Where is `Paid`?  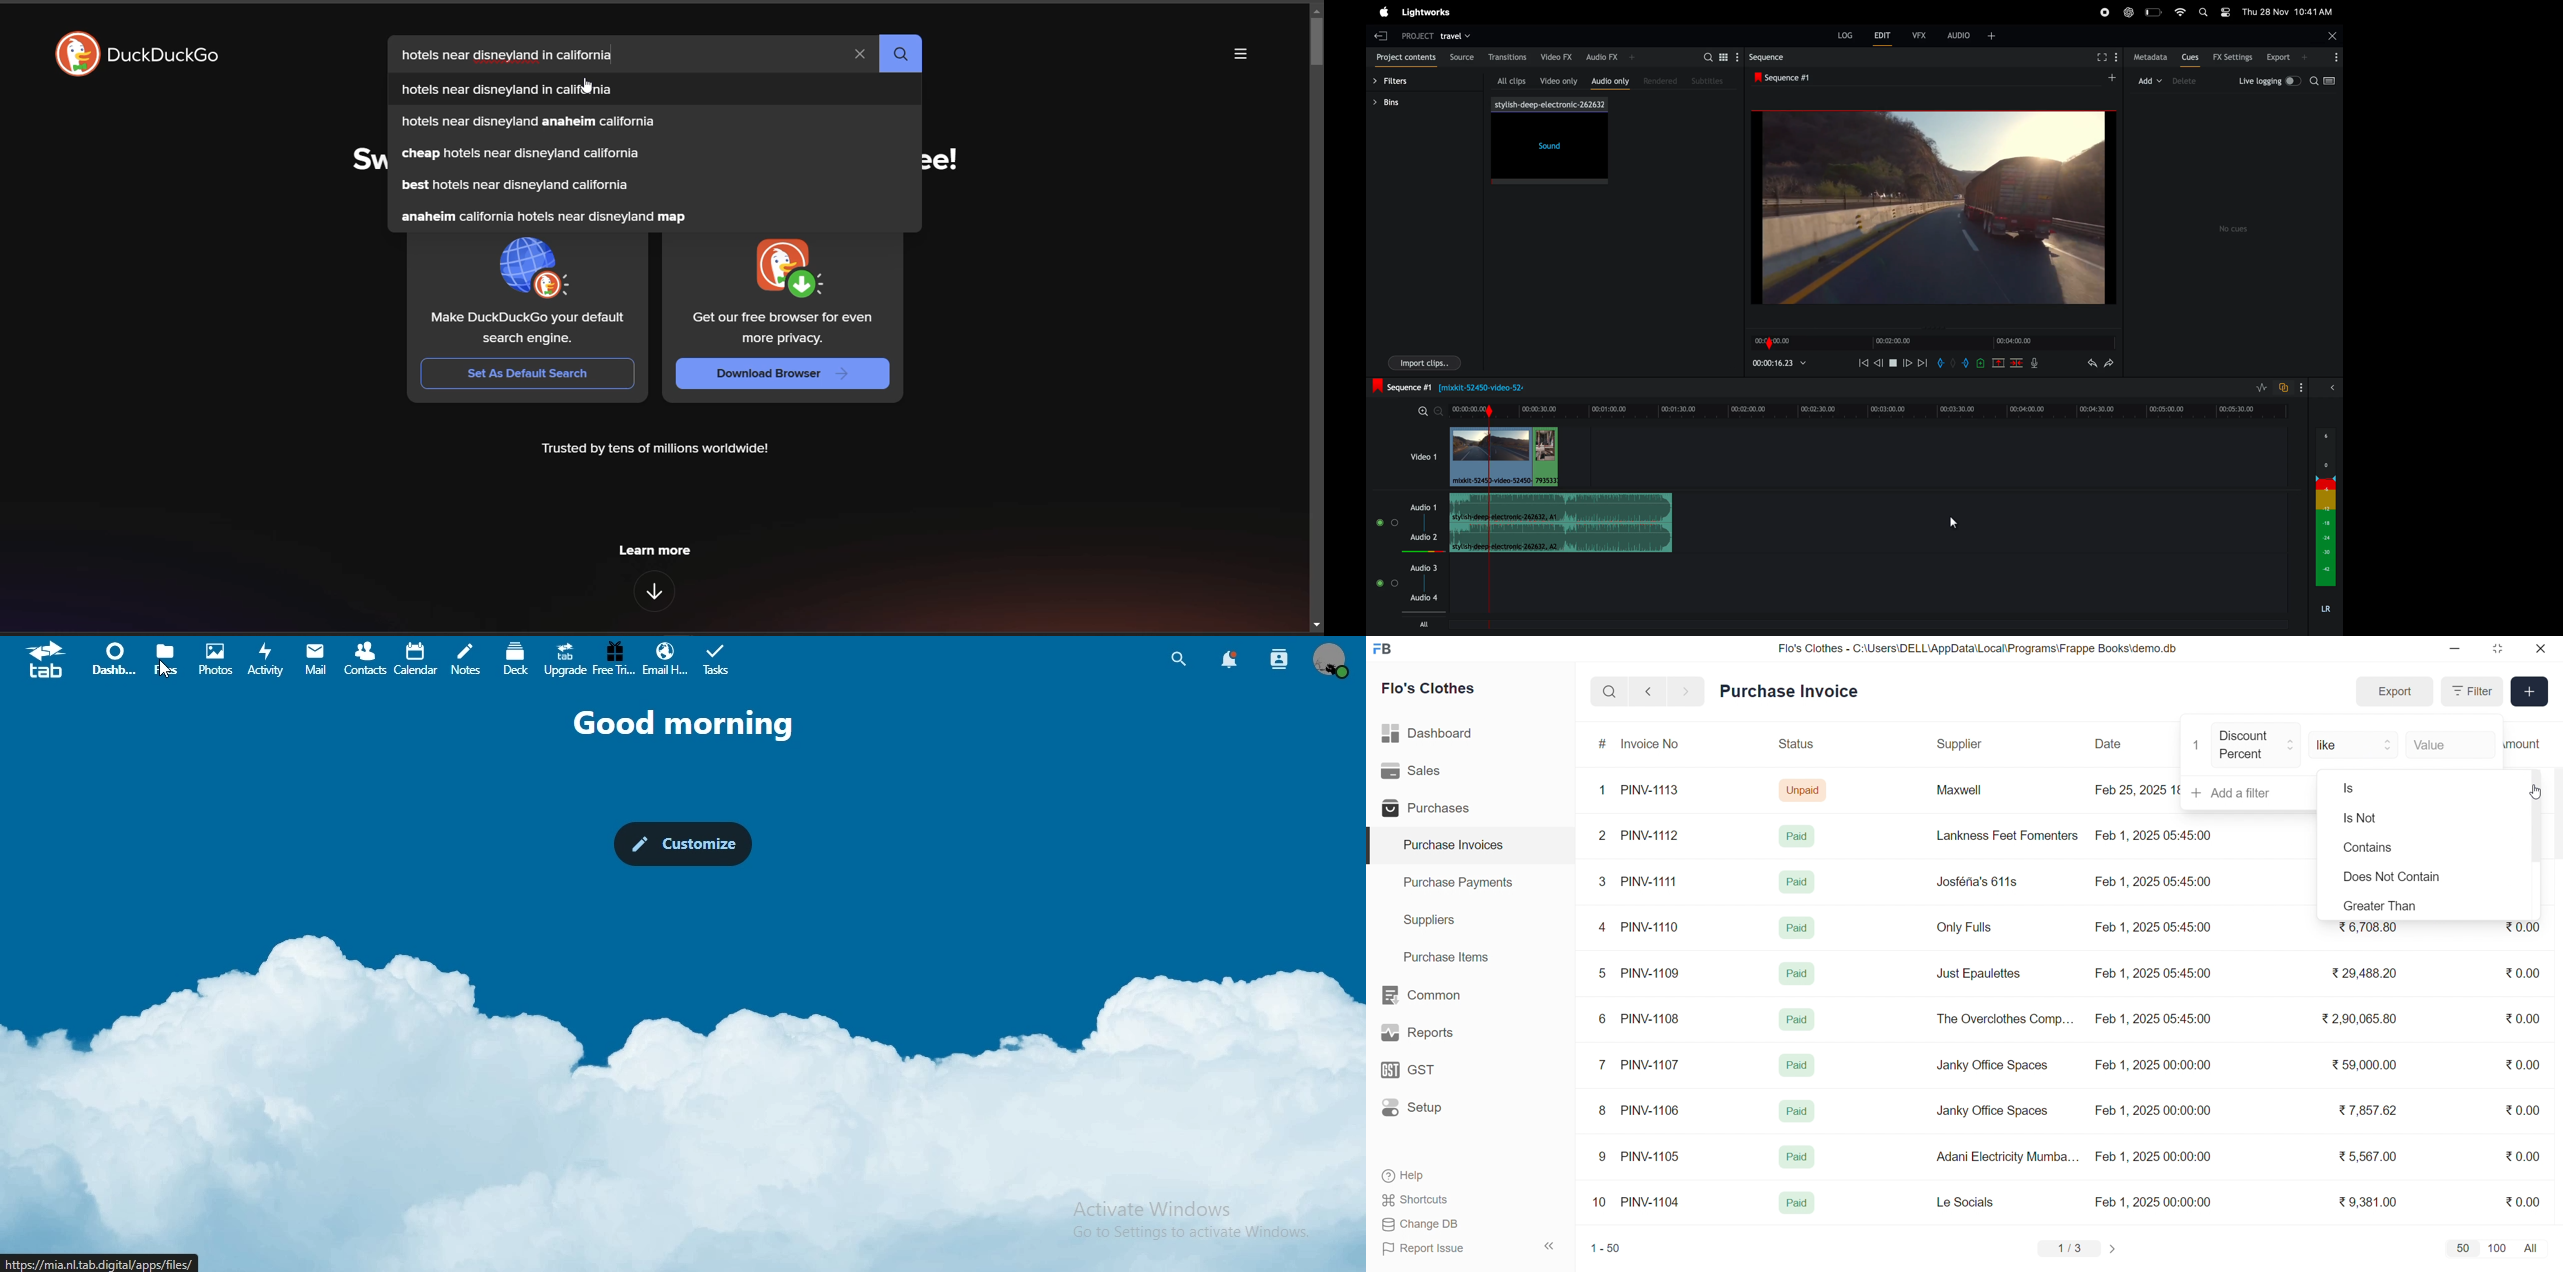 Paid is located at coordinates (1797, 1019).